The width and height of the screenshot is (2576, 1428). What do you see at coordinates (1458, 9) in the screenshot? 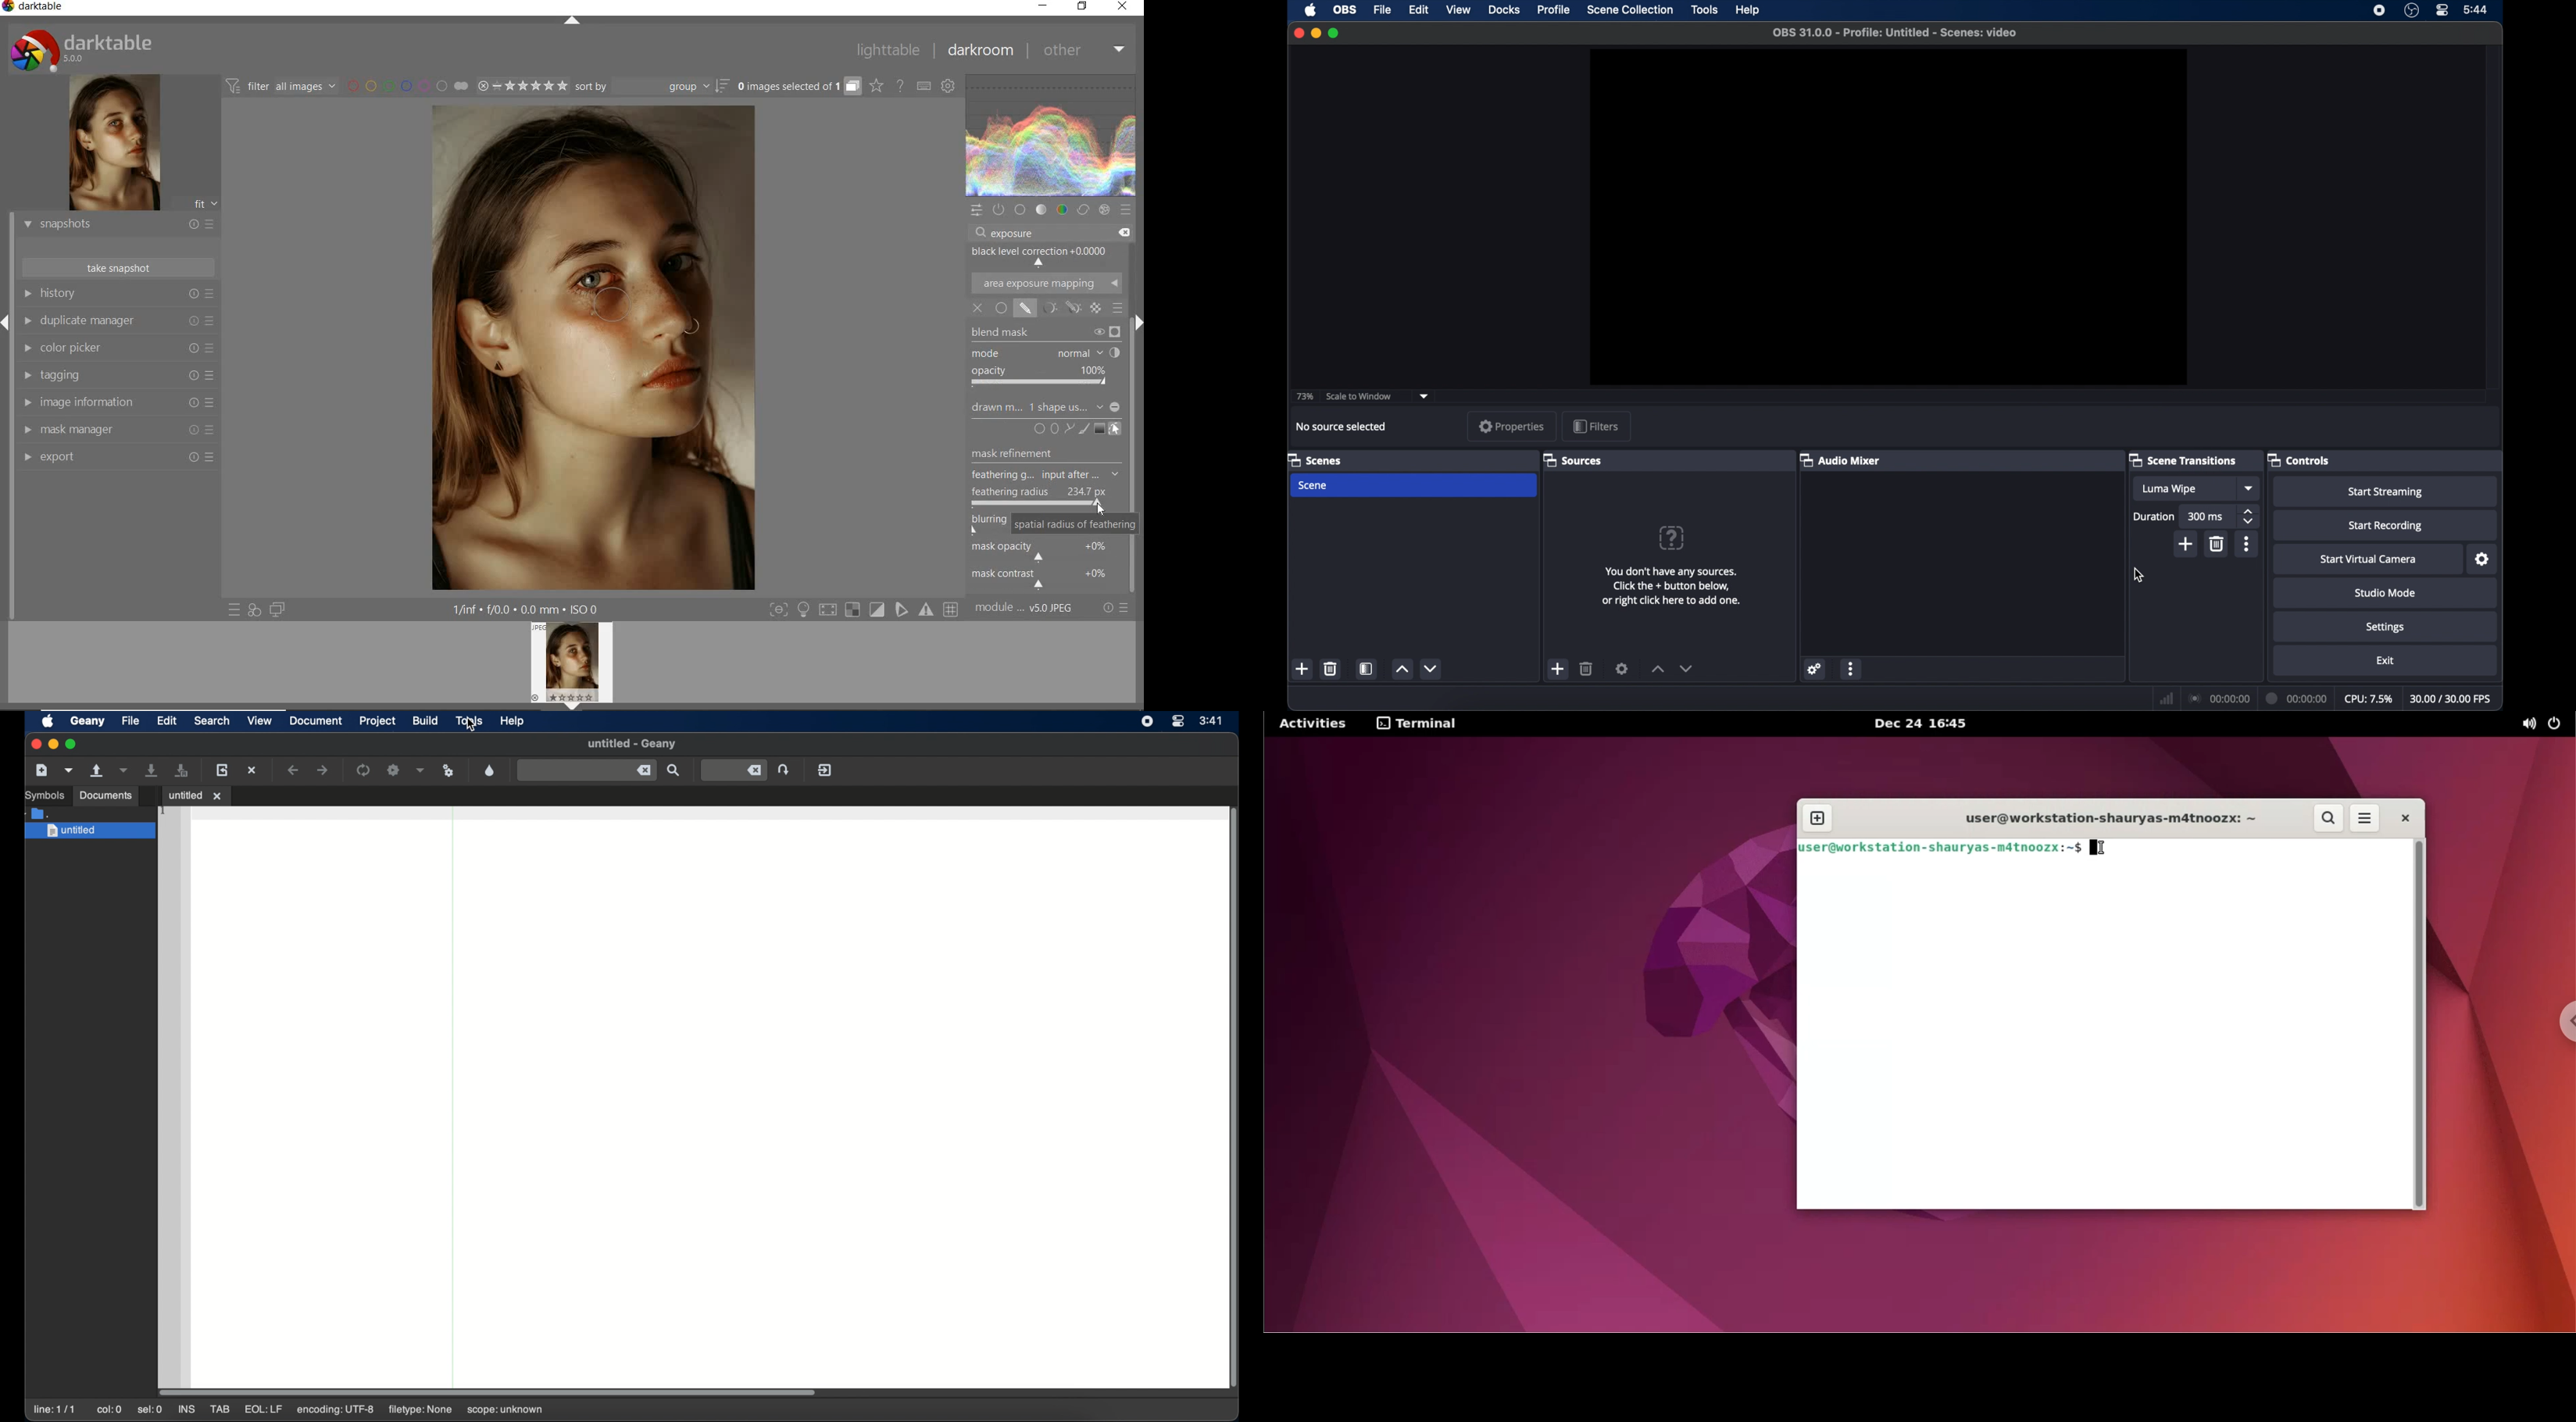
I see `view` at bounding box center [1458, 9].